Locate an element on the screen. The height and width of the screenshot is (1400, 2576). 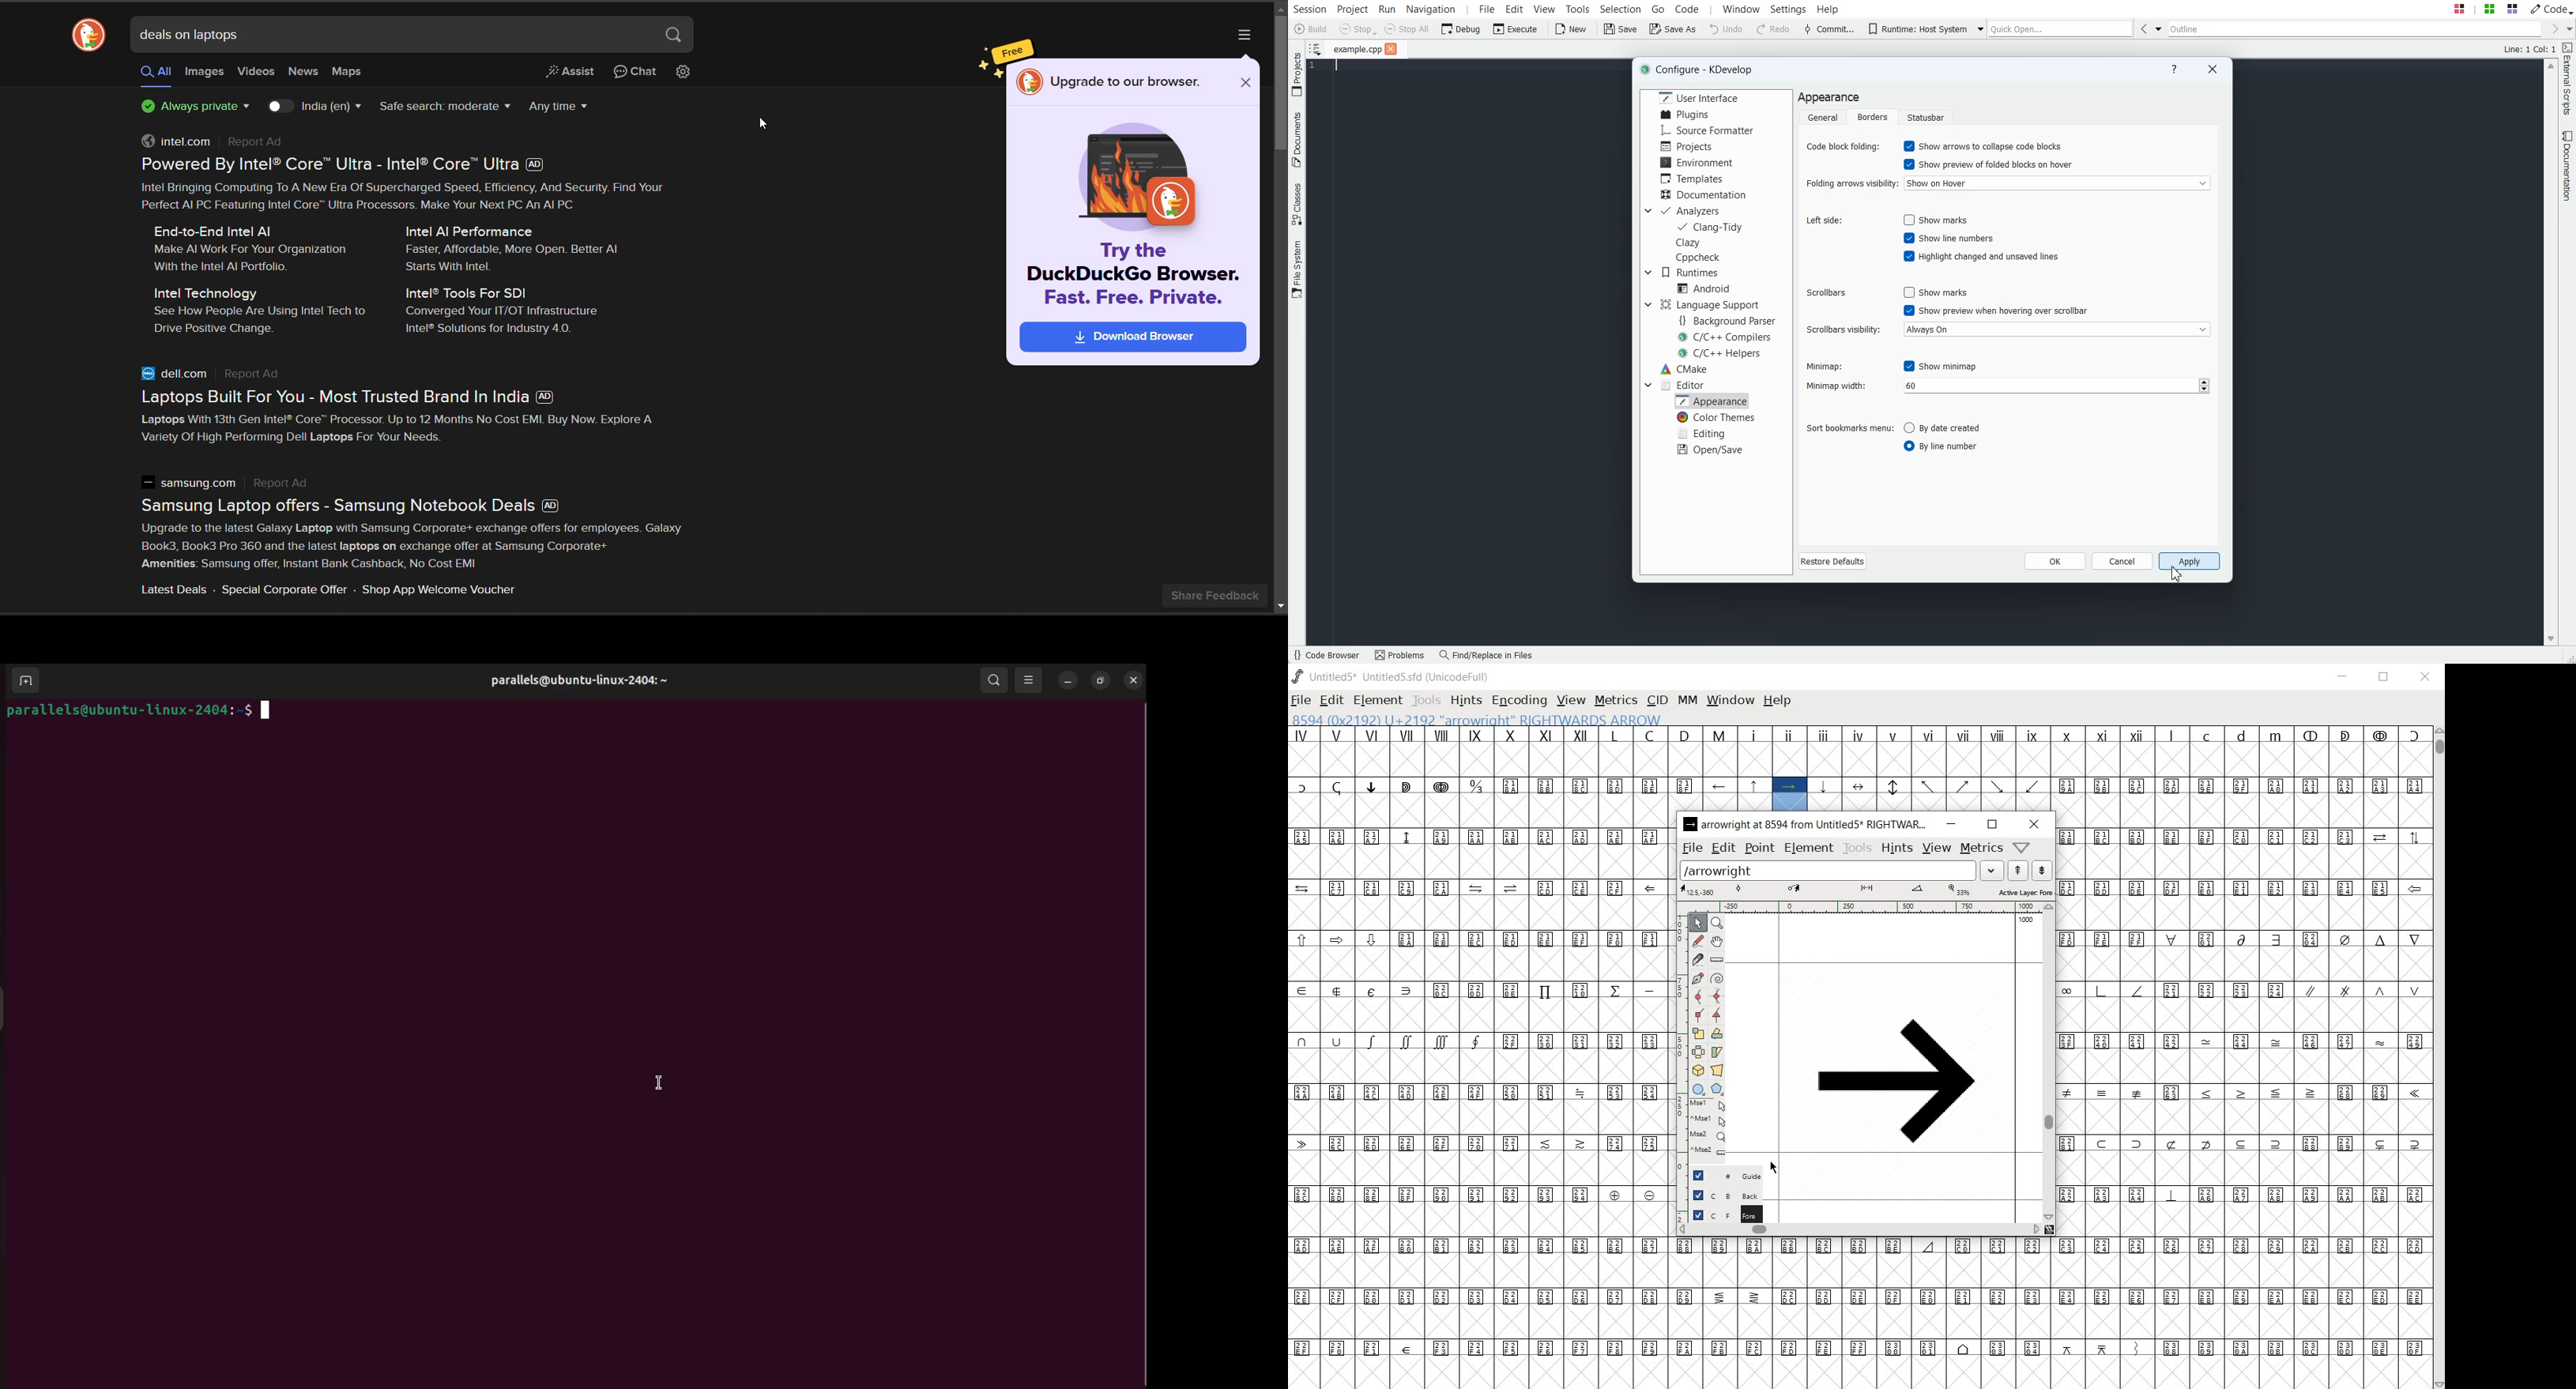
8594 (0x2192) U+2192 "arrowright" RIGHTWARDS ARROW is located at coordinates (1790, 795).